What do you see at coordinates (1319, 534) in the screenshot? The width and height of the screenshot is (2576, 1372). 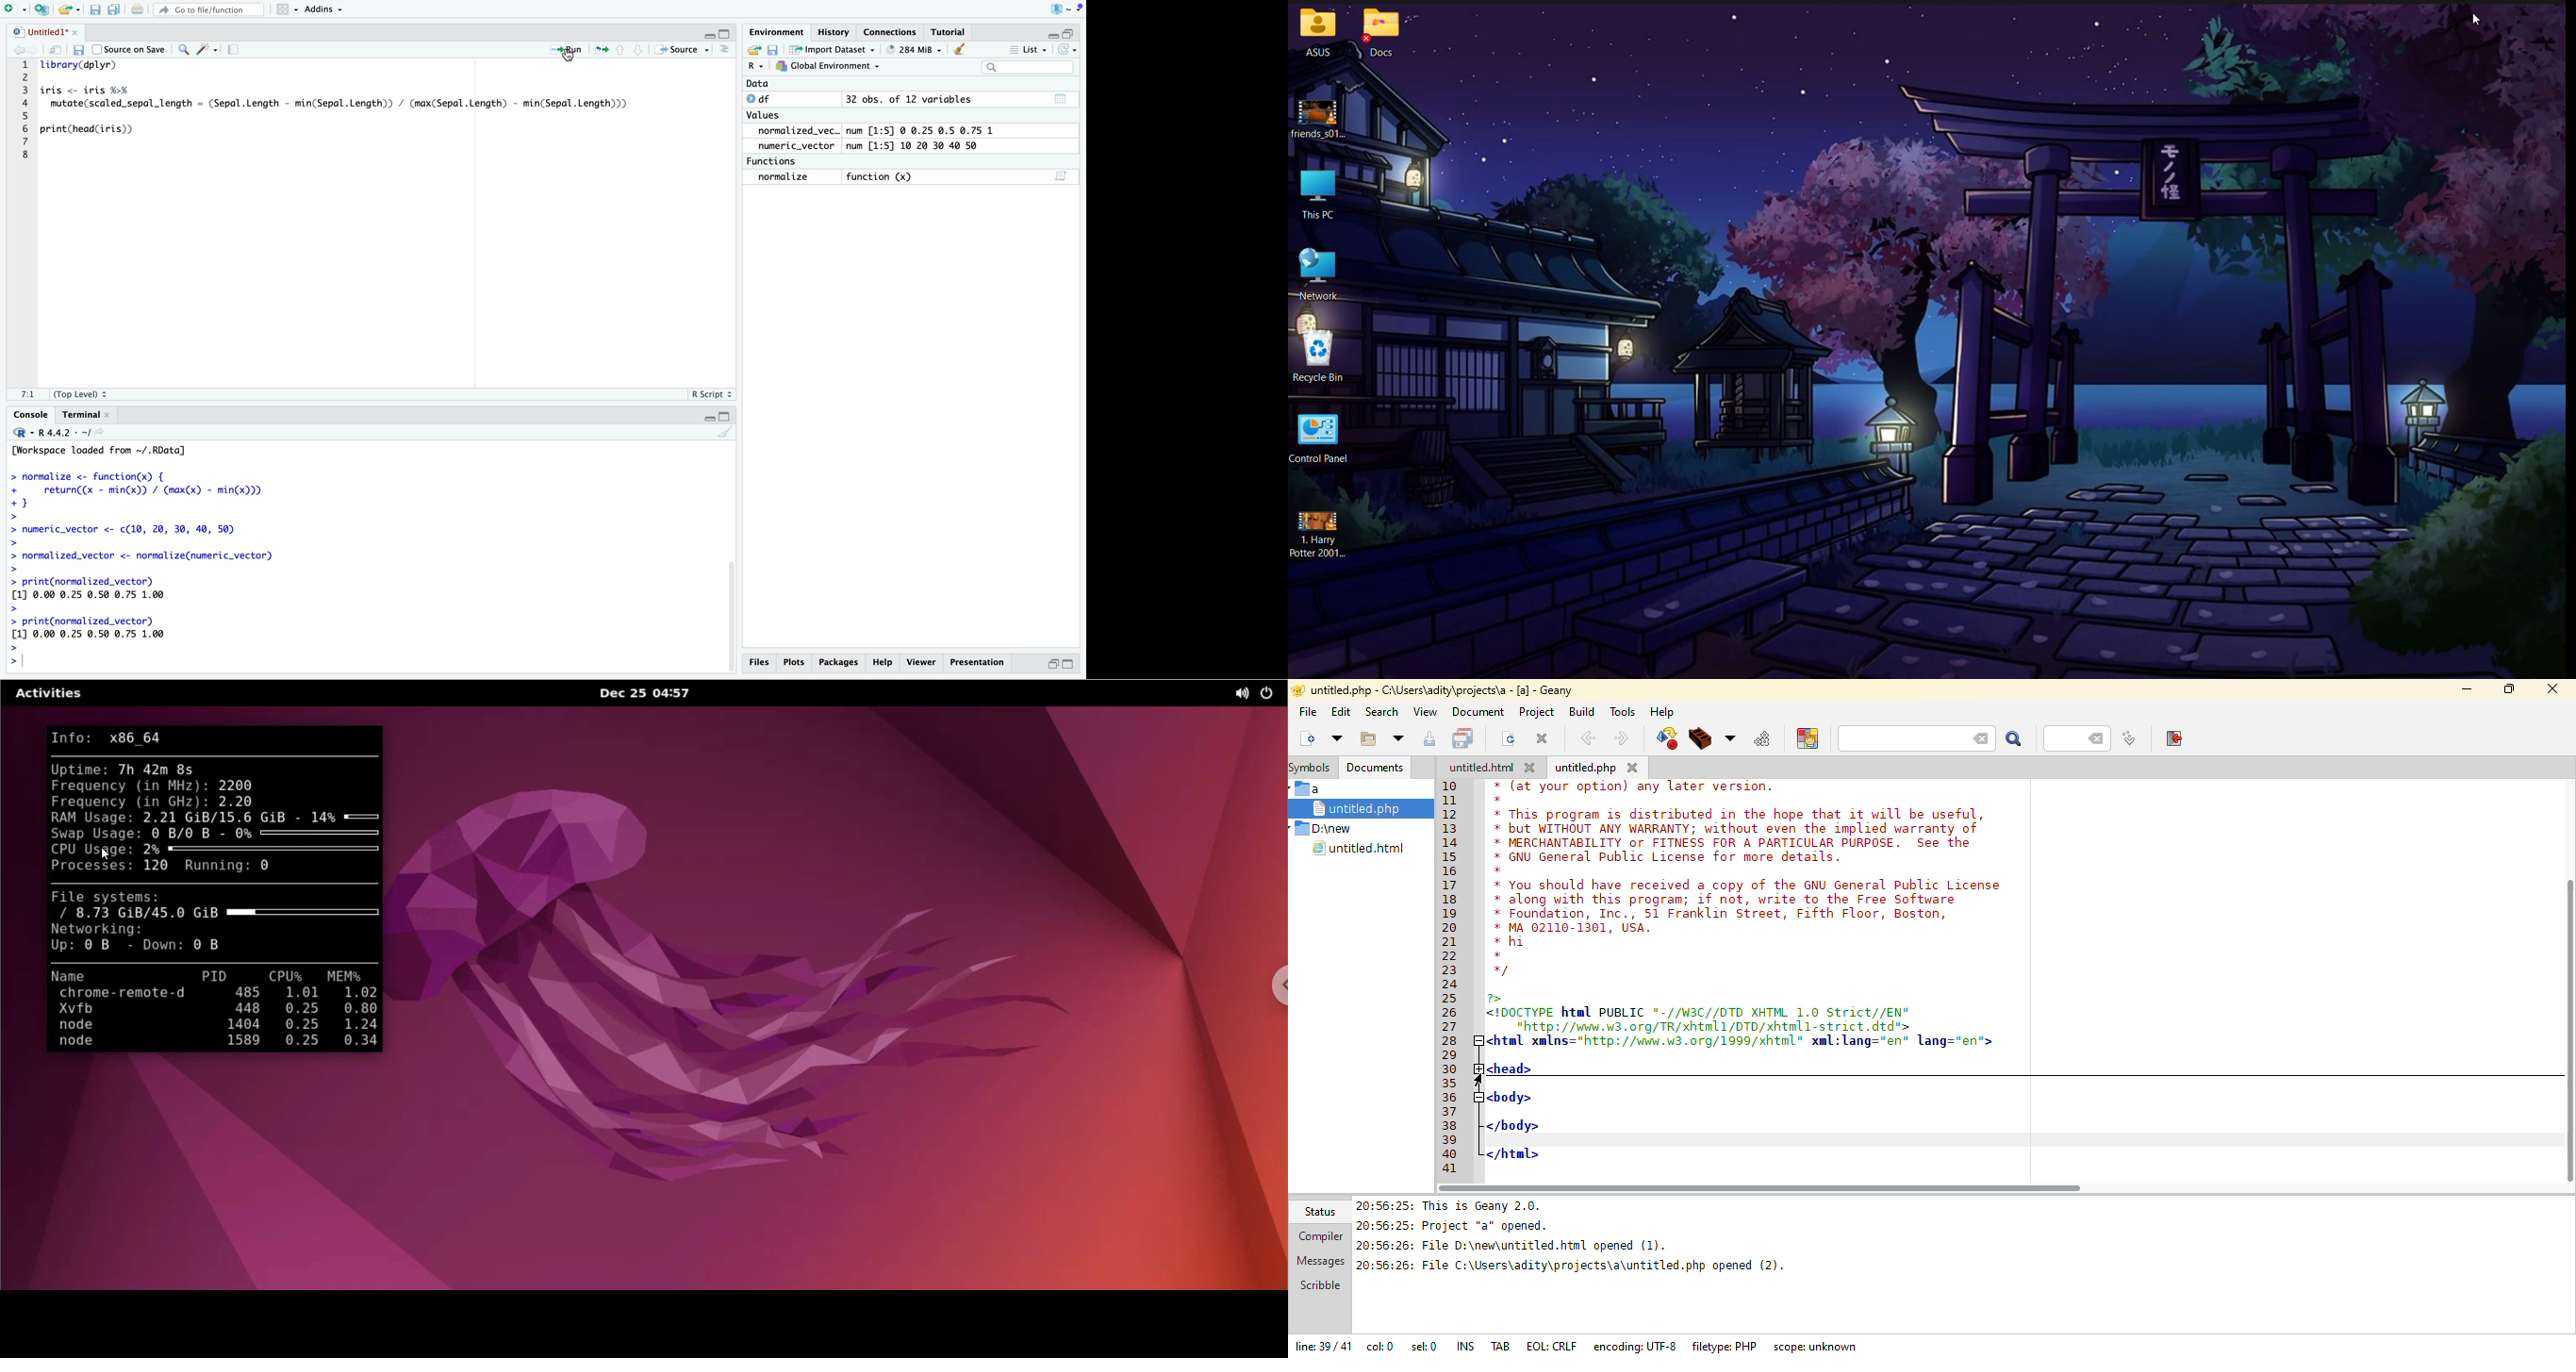 I see `Harry Potter film` at bounding box center [1319, 534].